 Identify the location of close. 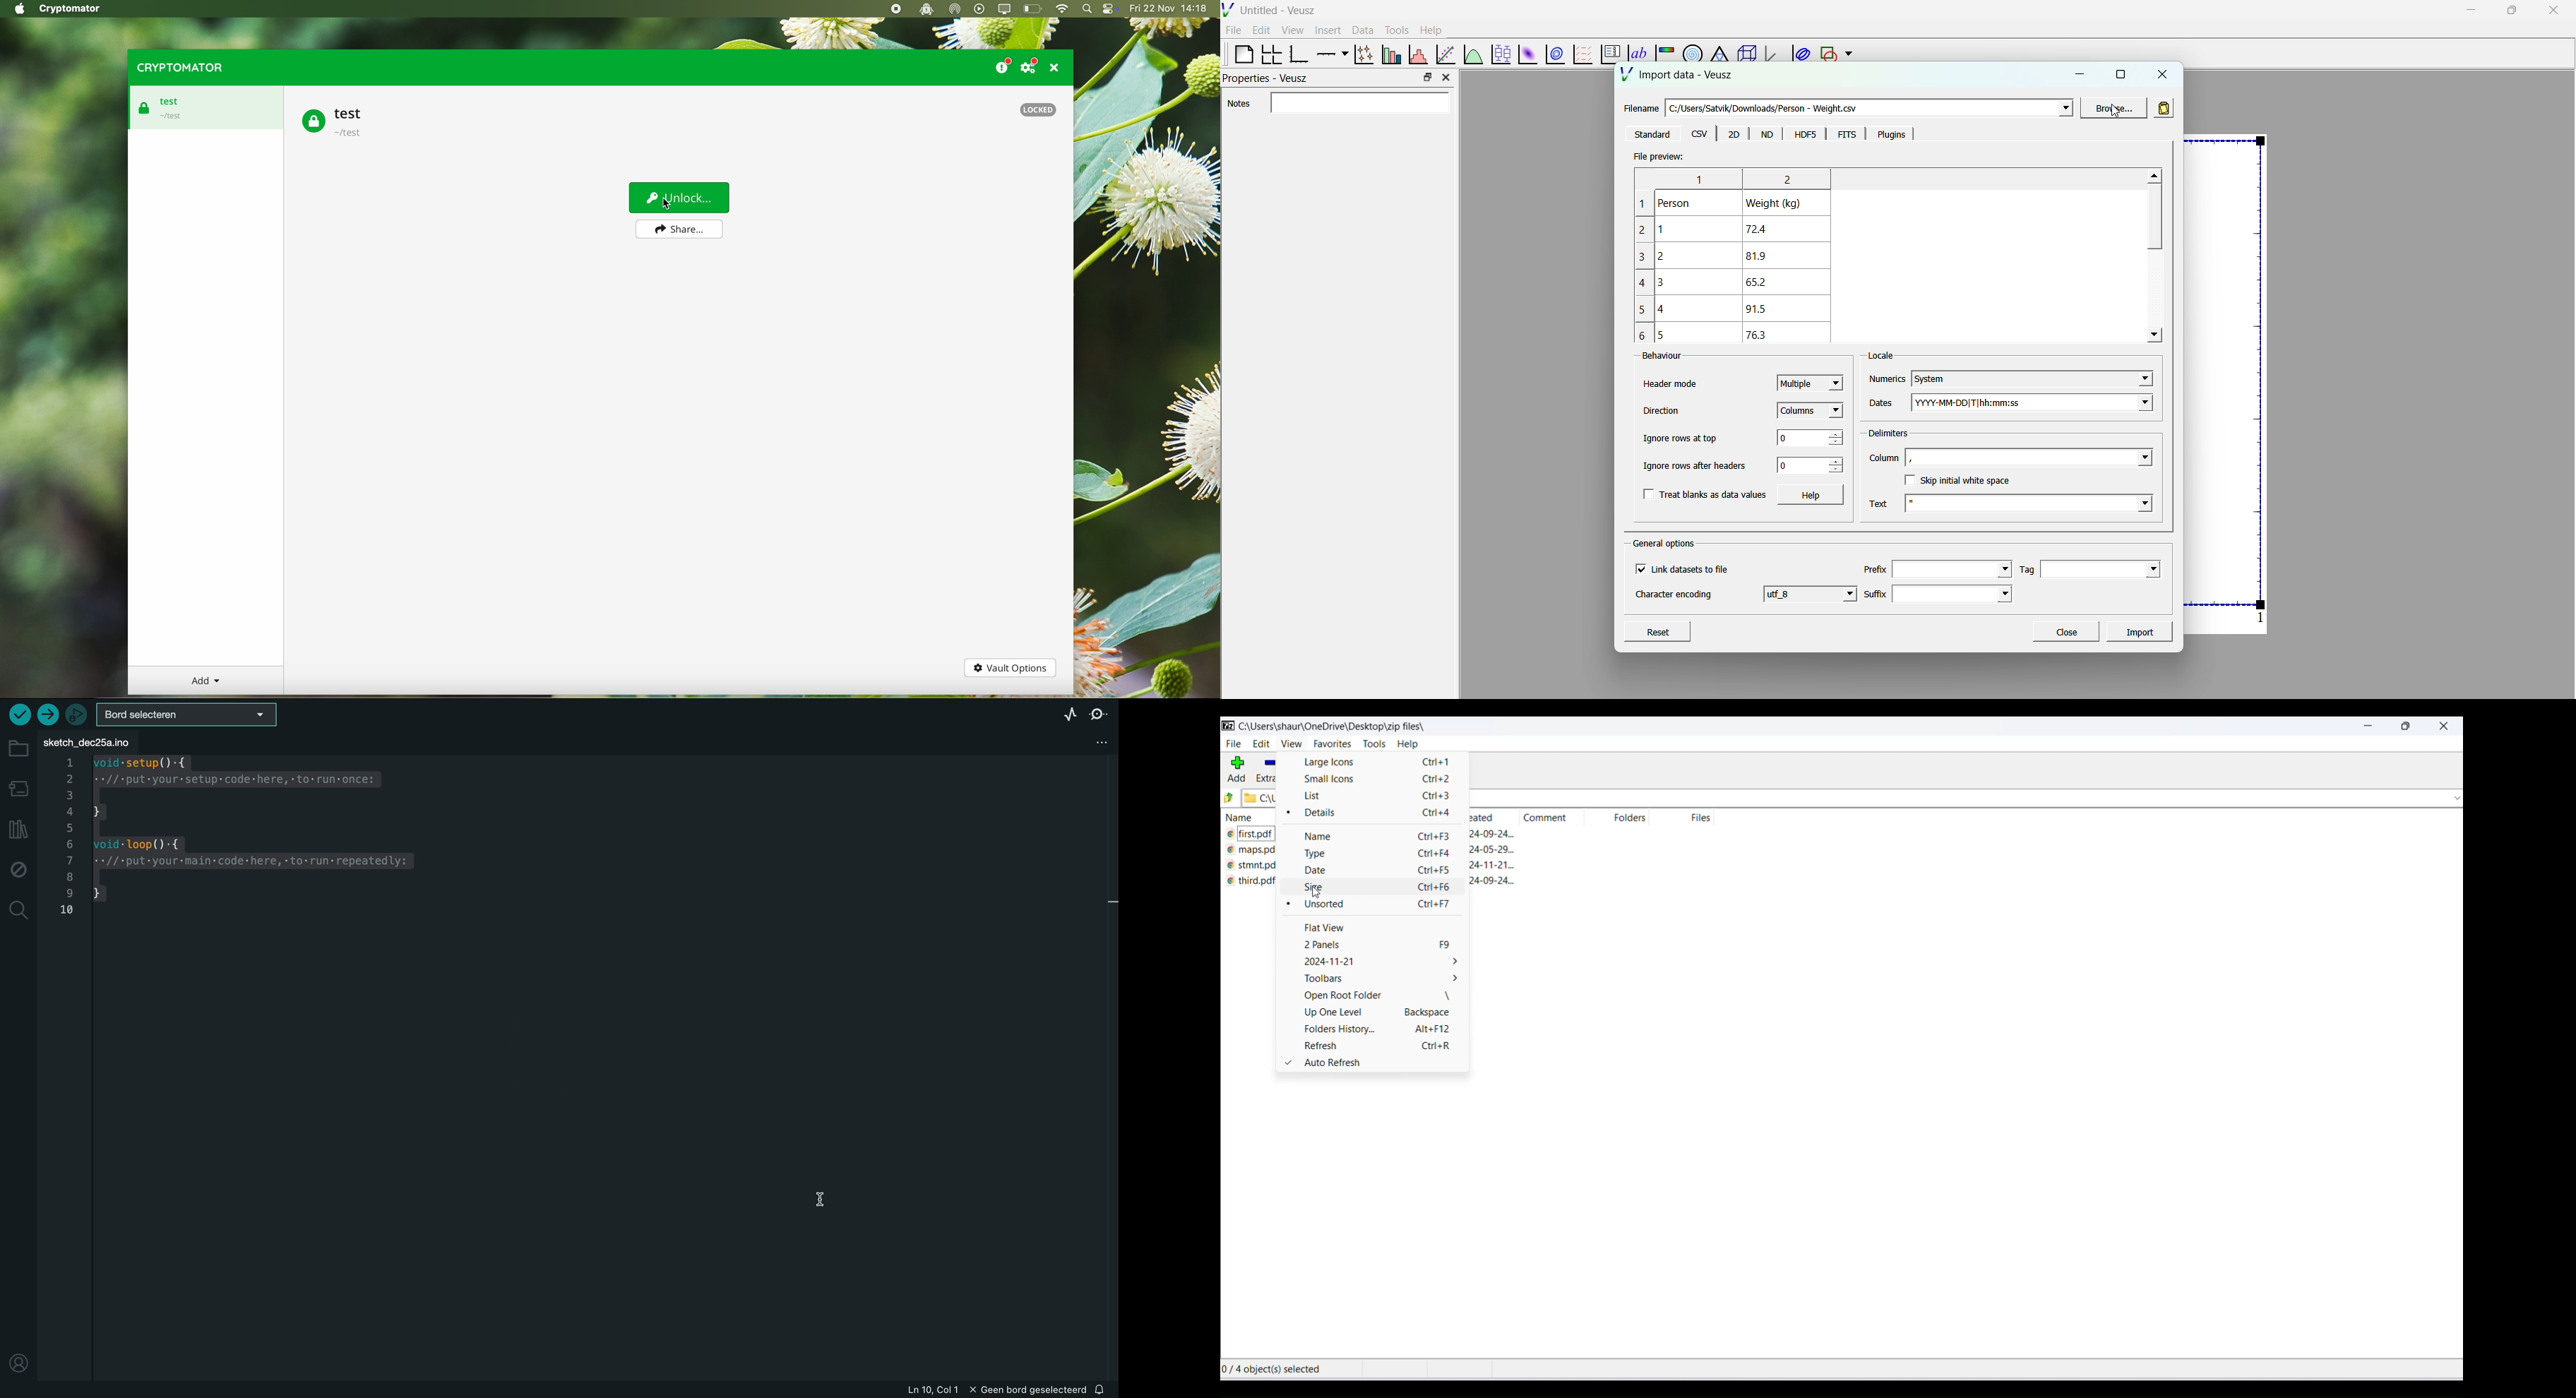
(2554, 11).